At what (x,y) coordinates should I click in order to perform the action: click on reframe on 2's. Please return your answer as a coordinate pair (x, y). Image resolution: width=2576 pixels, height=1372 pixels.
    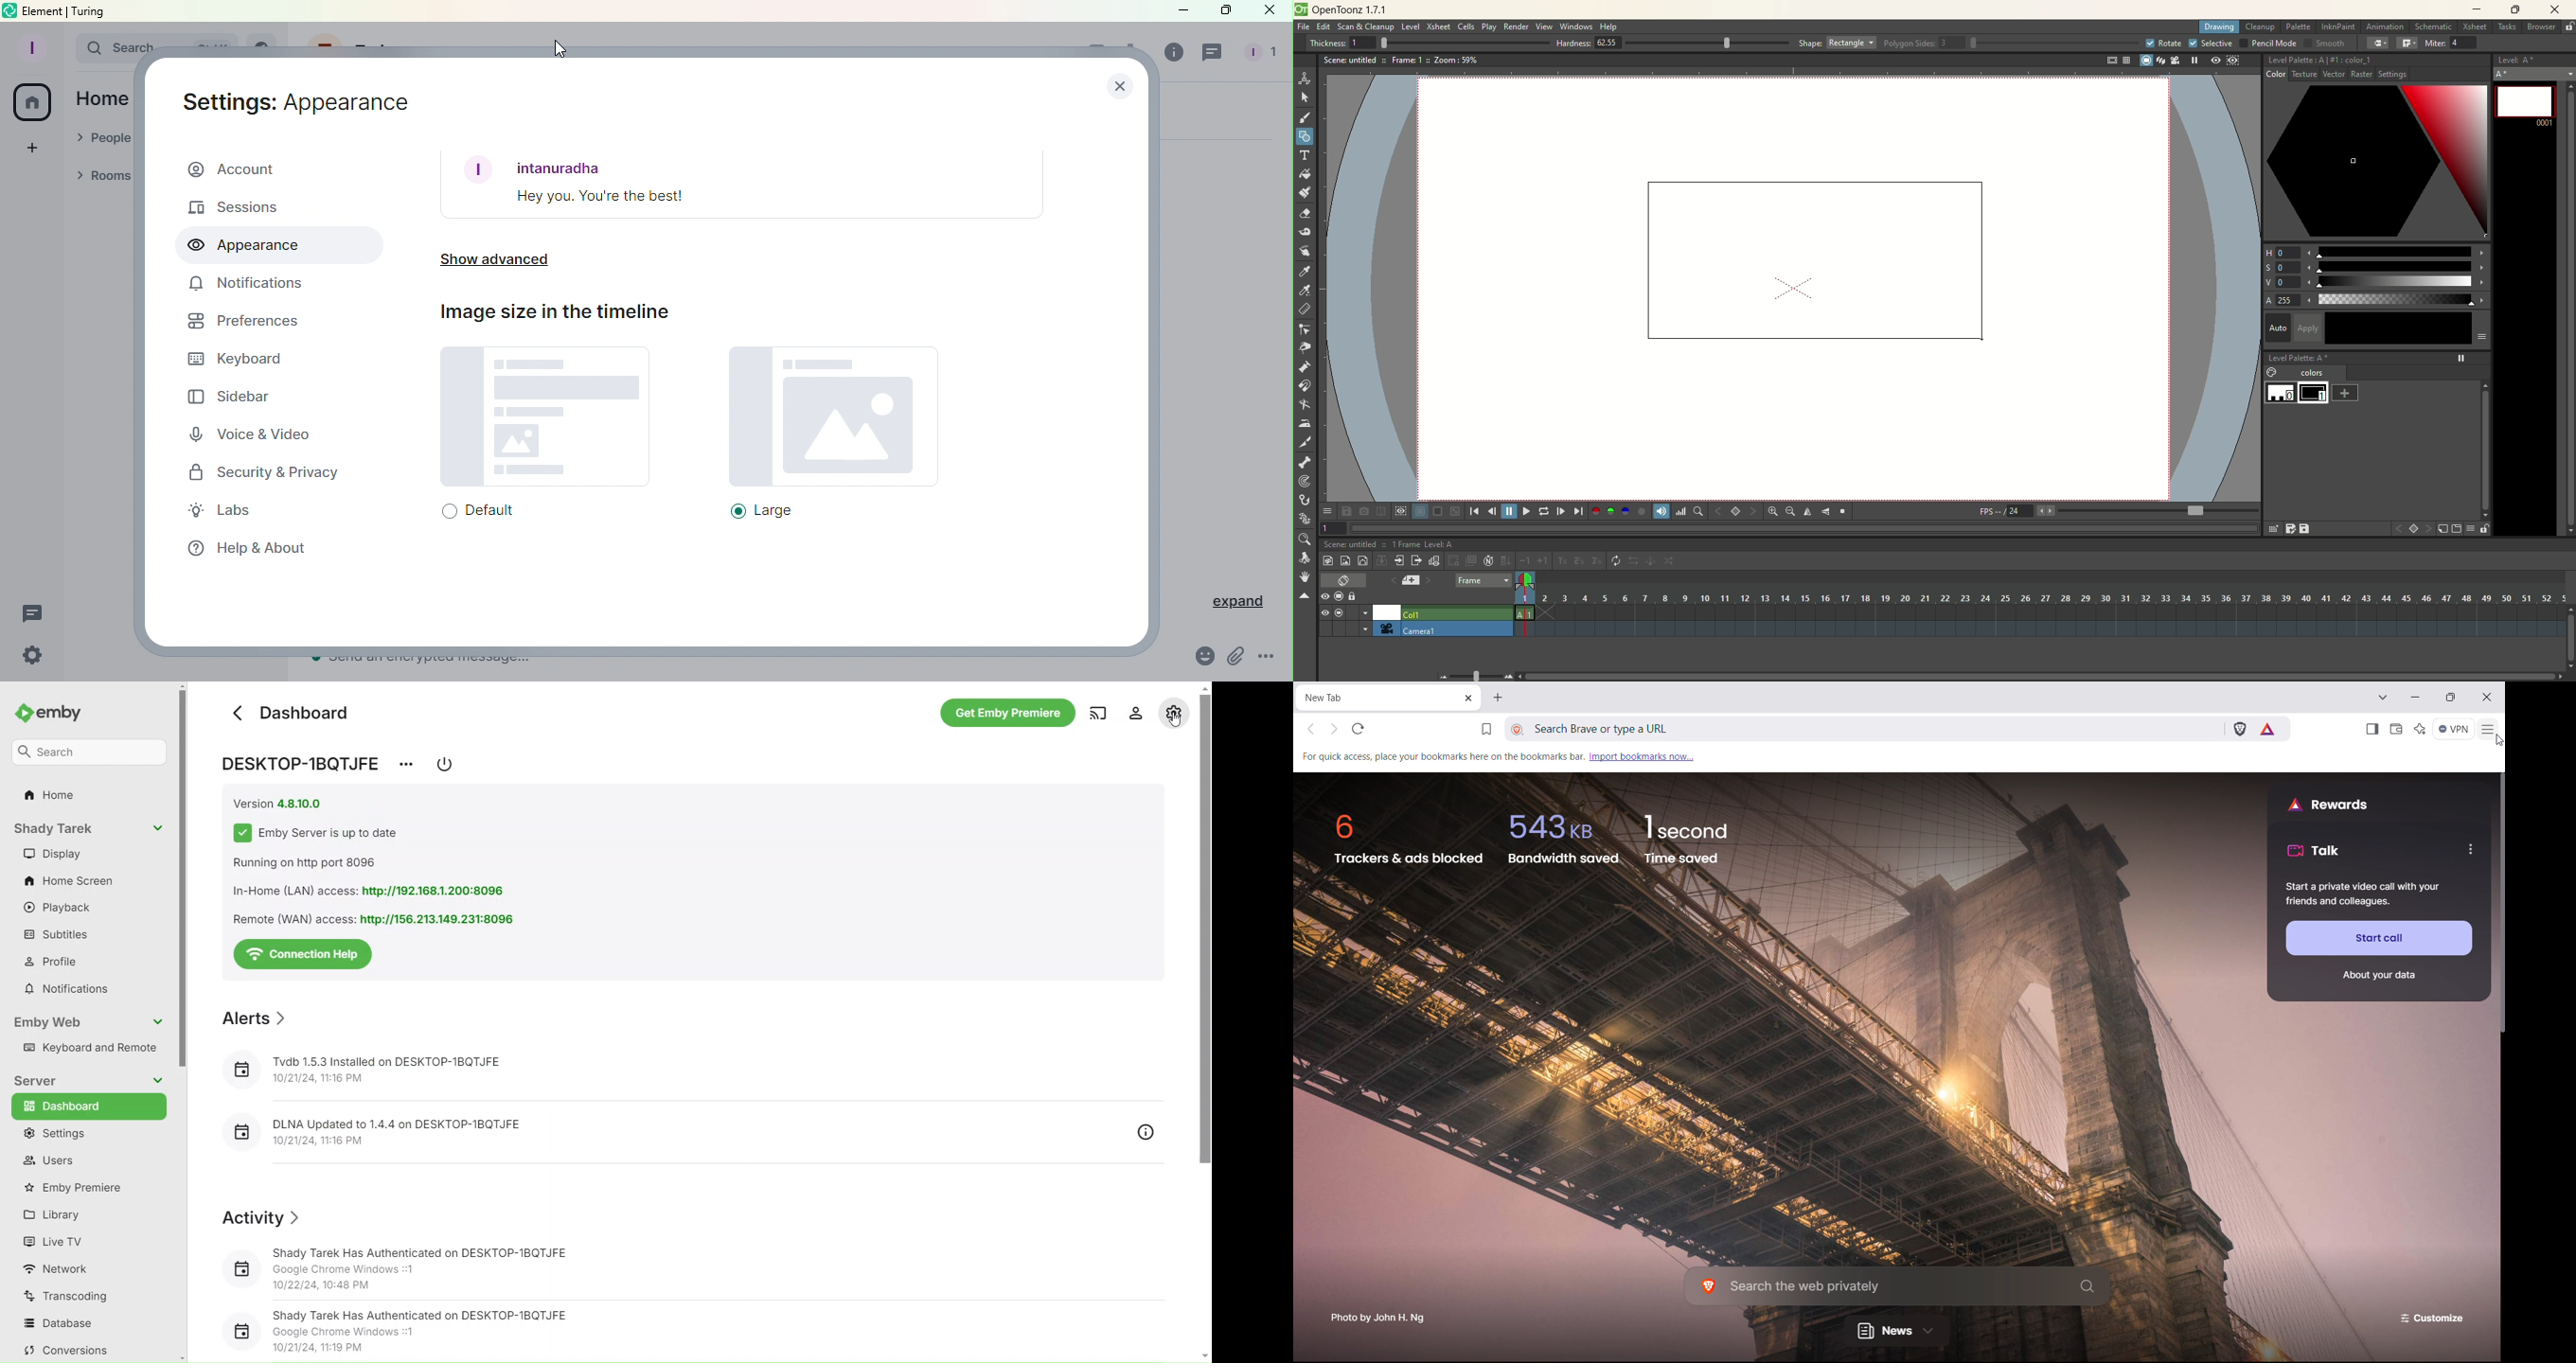
    Looking at the image, I should click on (1581, 561).